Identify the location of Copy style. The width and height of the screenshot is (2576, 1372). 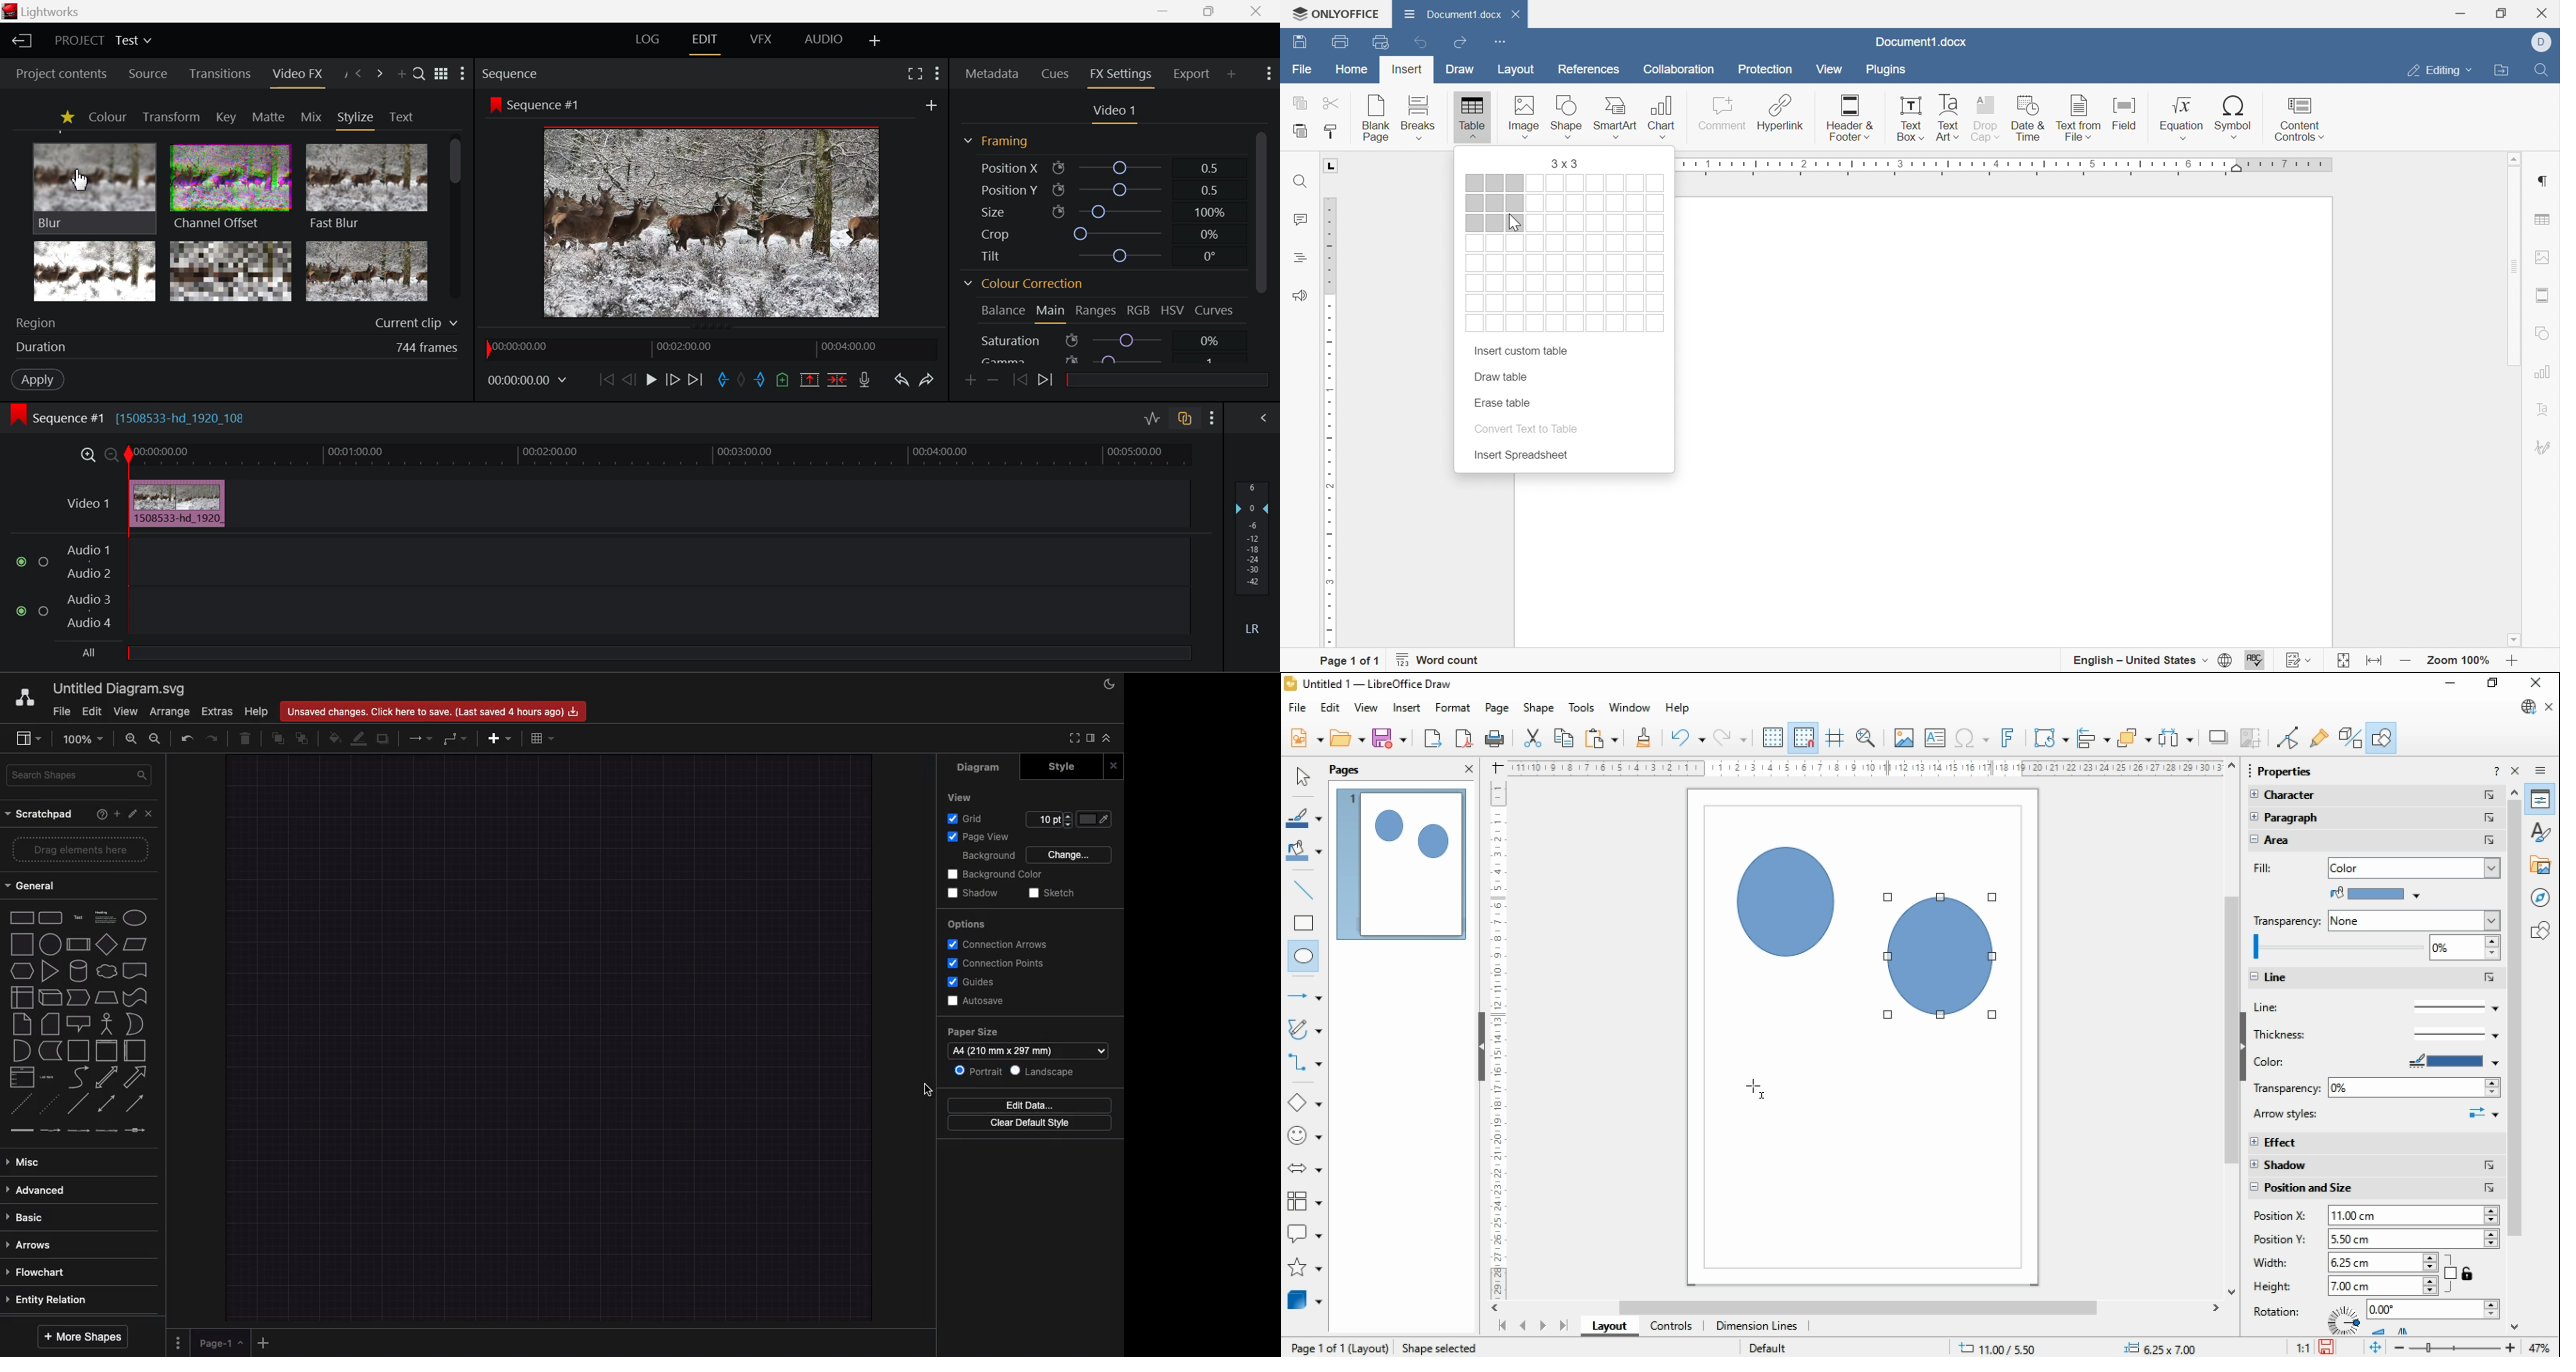
(1331, 133).